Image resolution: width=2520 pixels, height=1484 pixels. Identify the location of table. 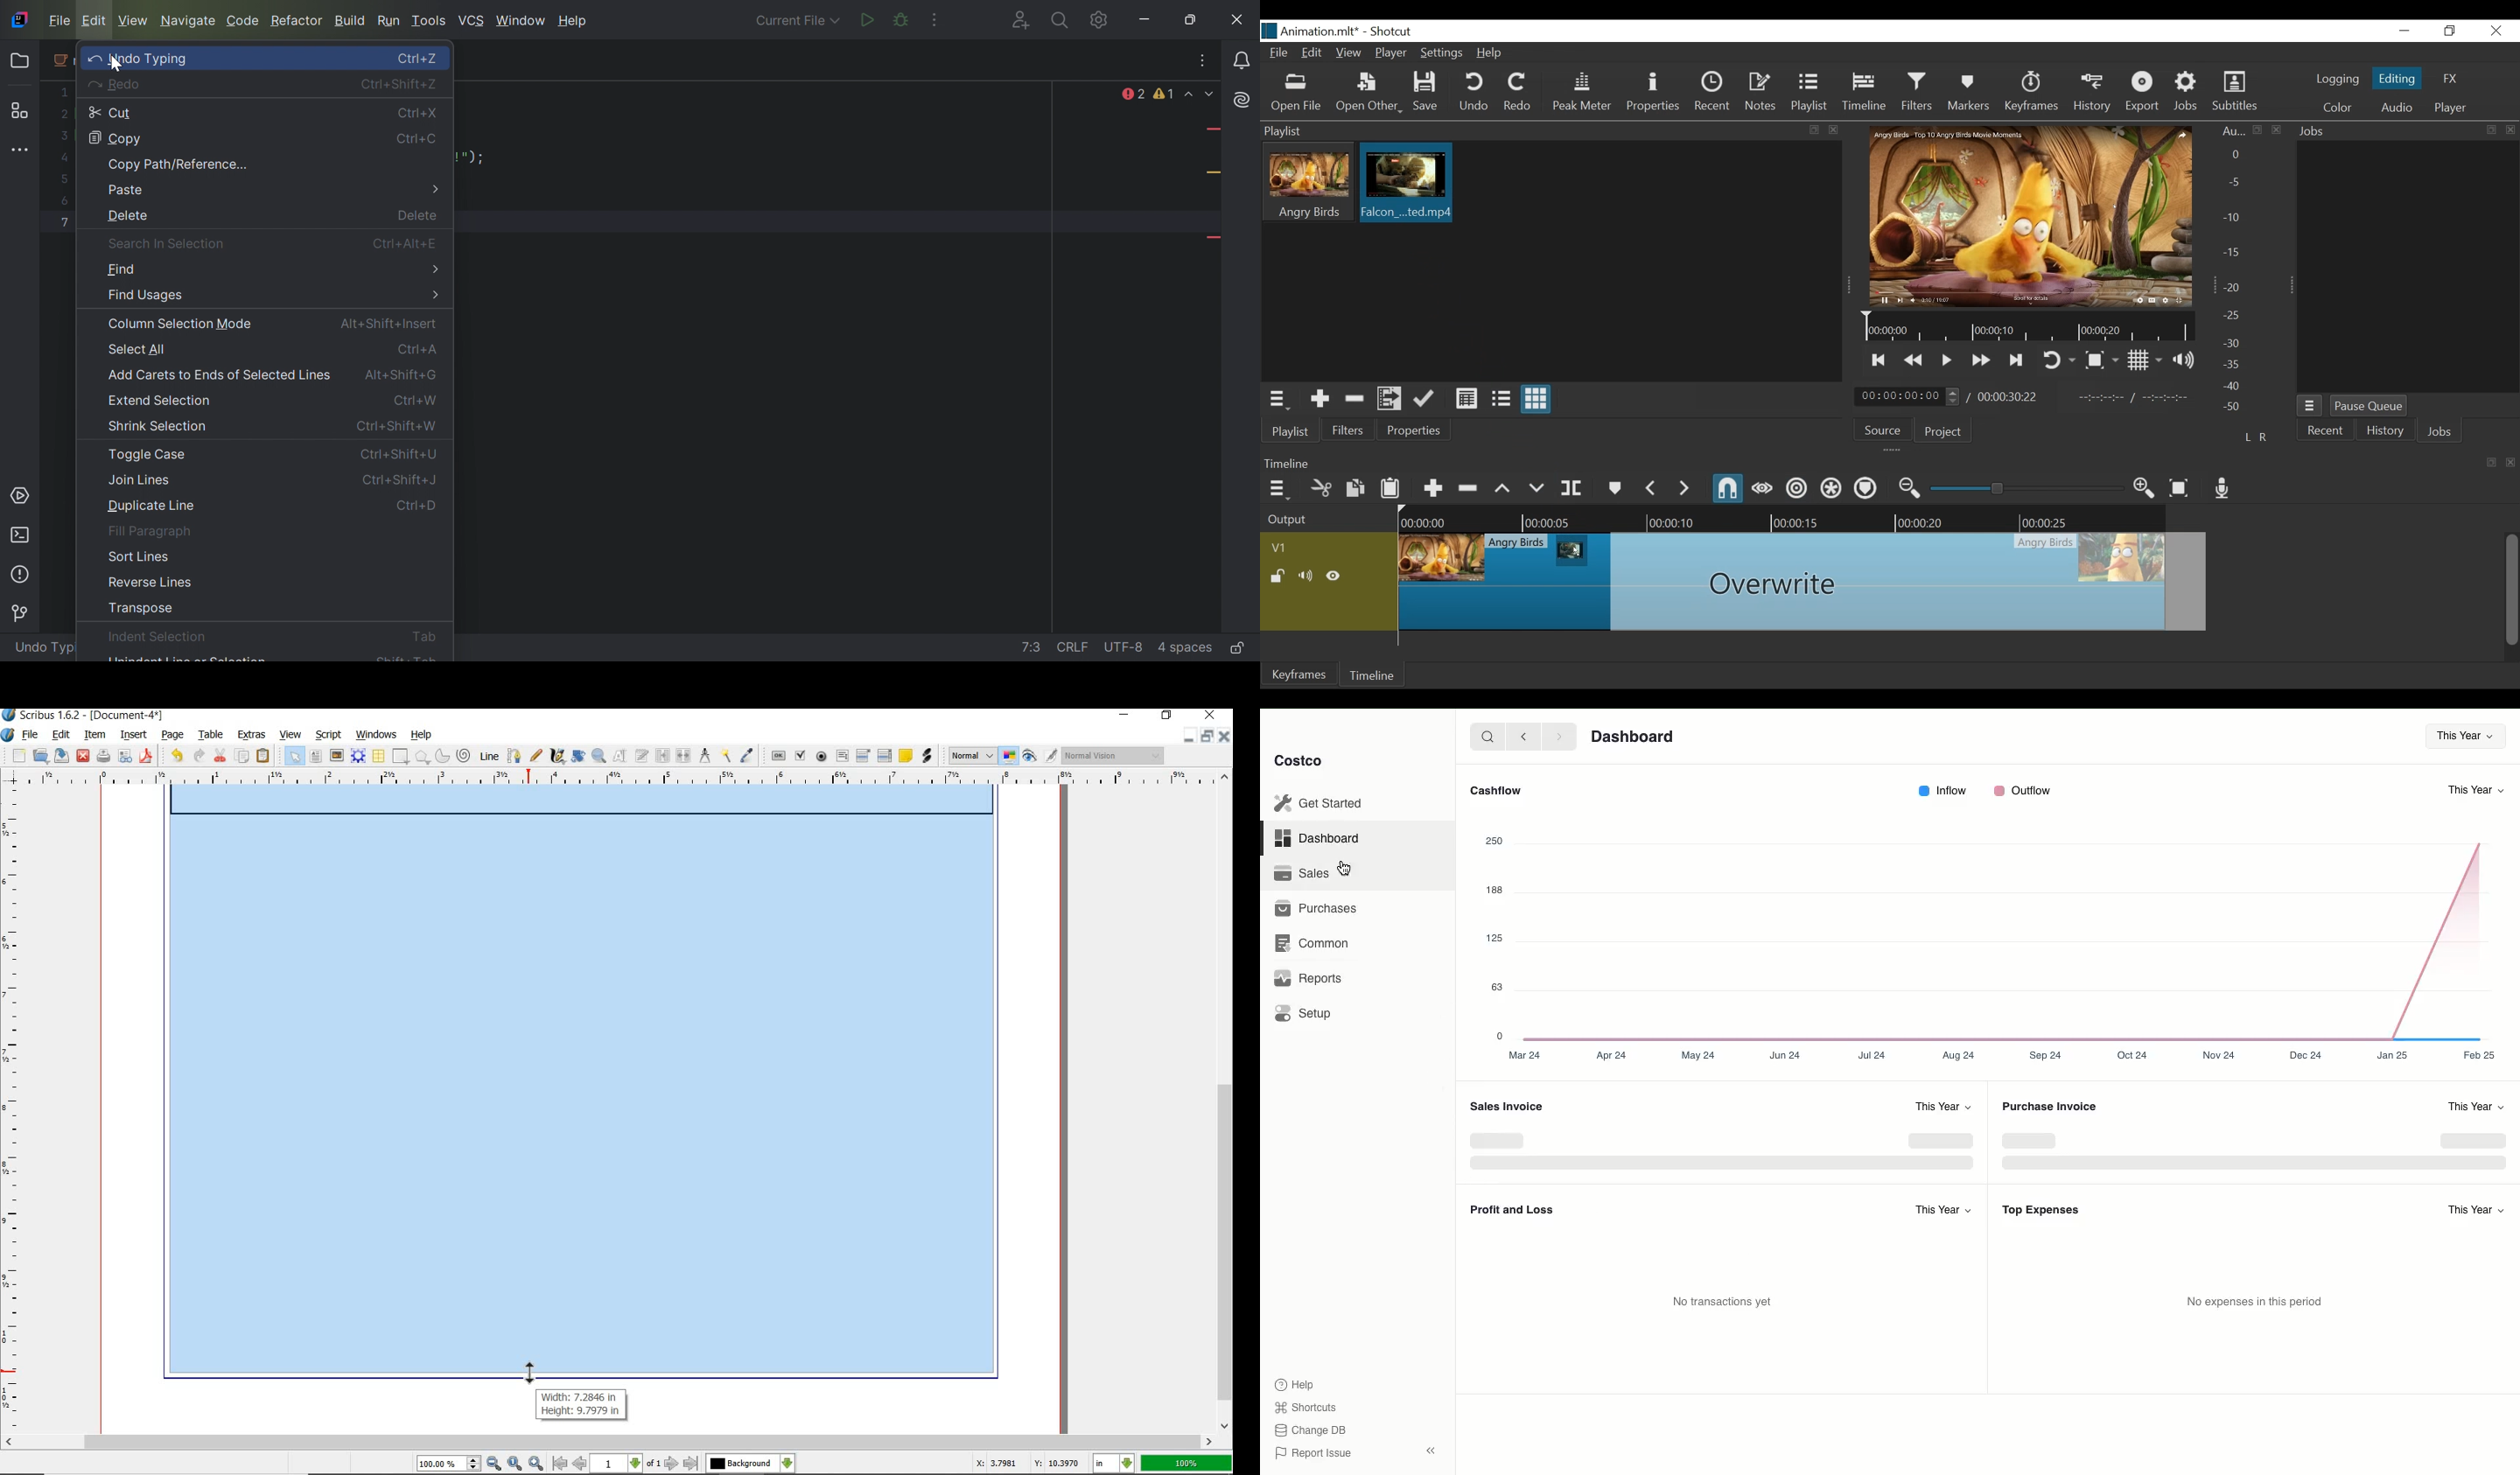
(211, 735).